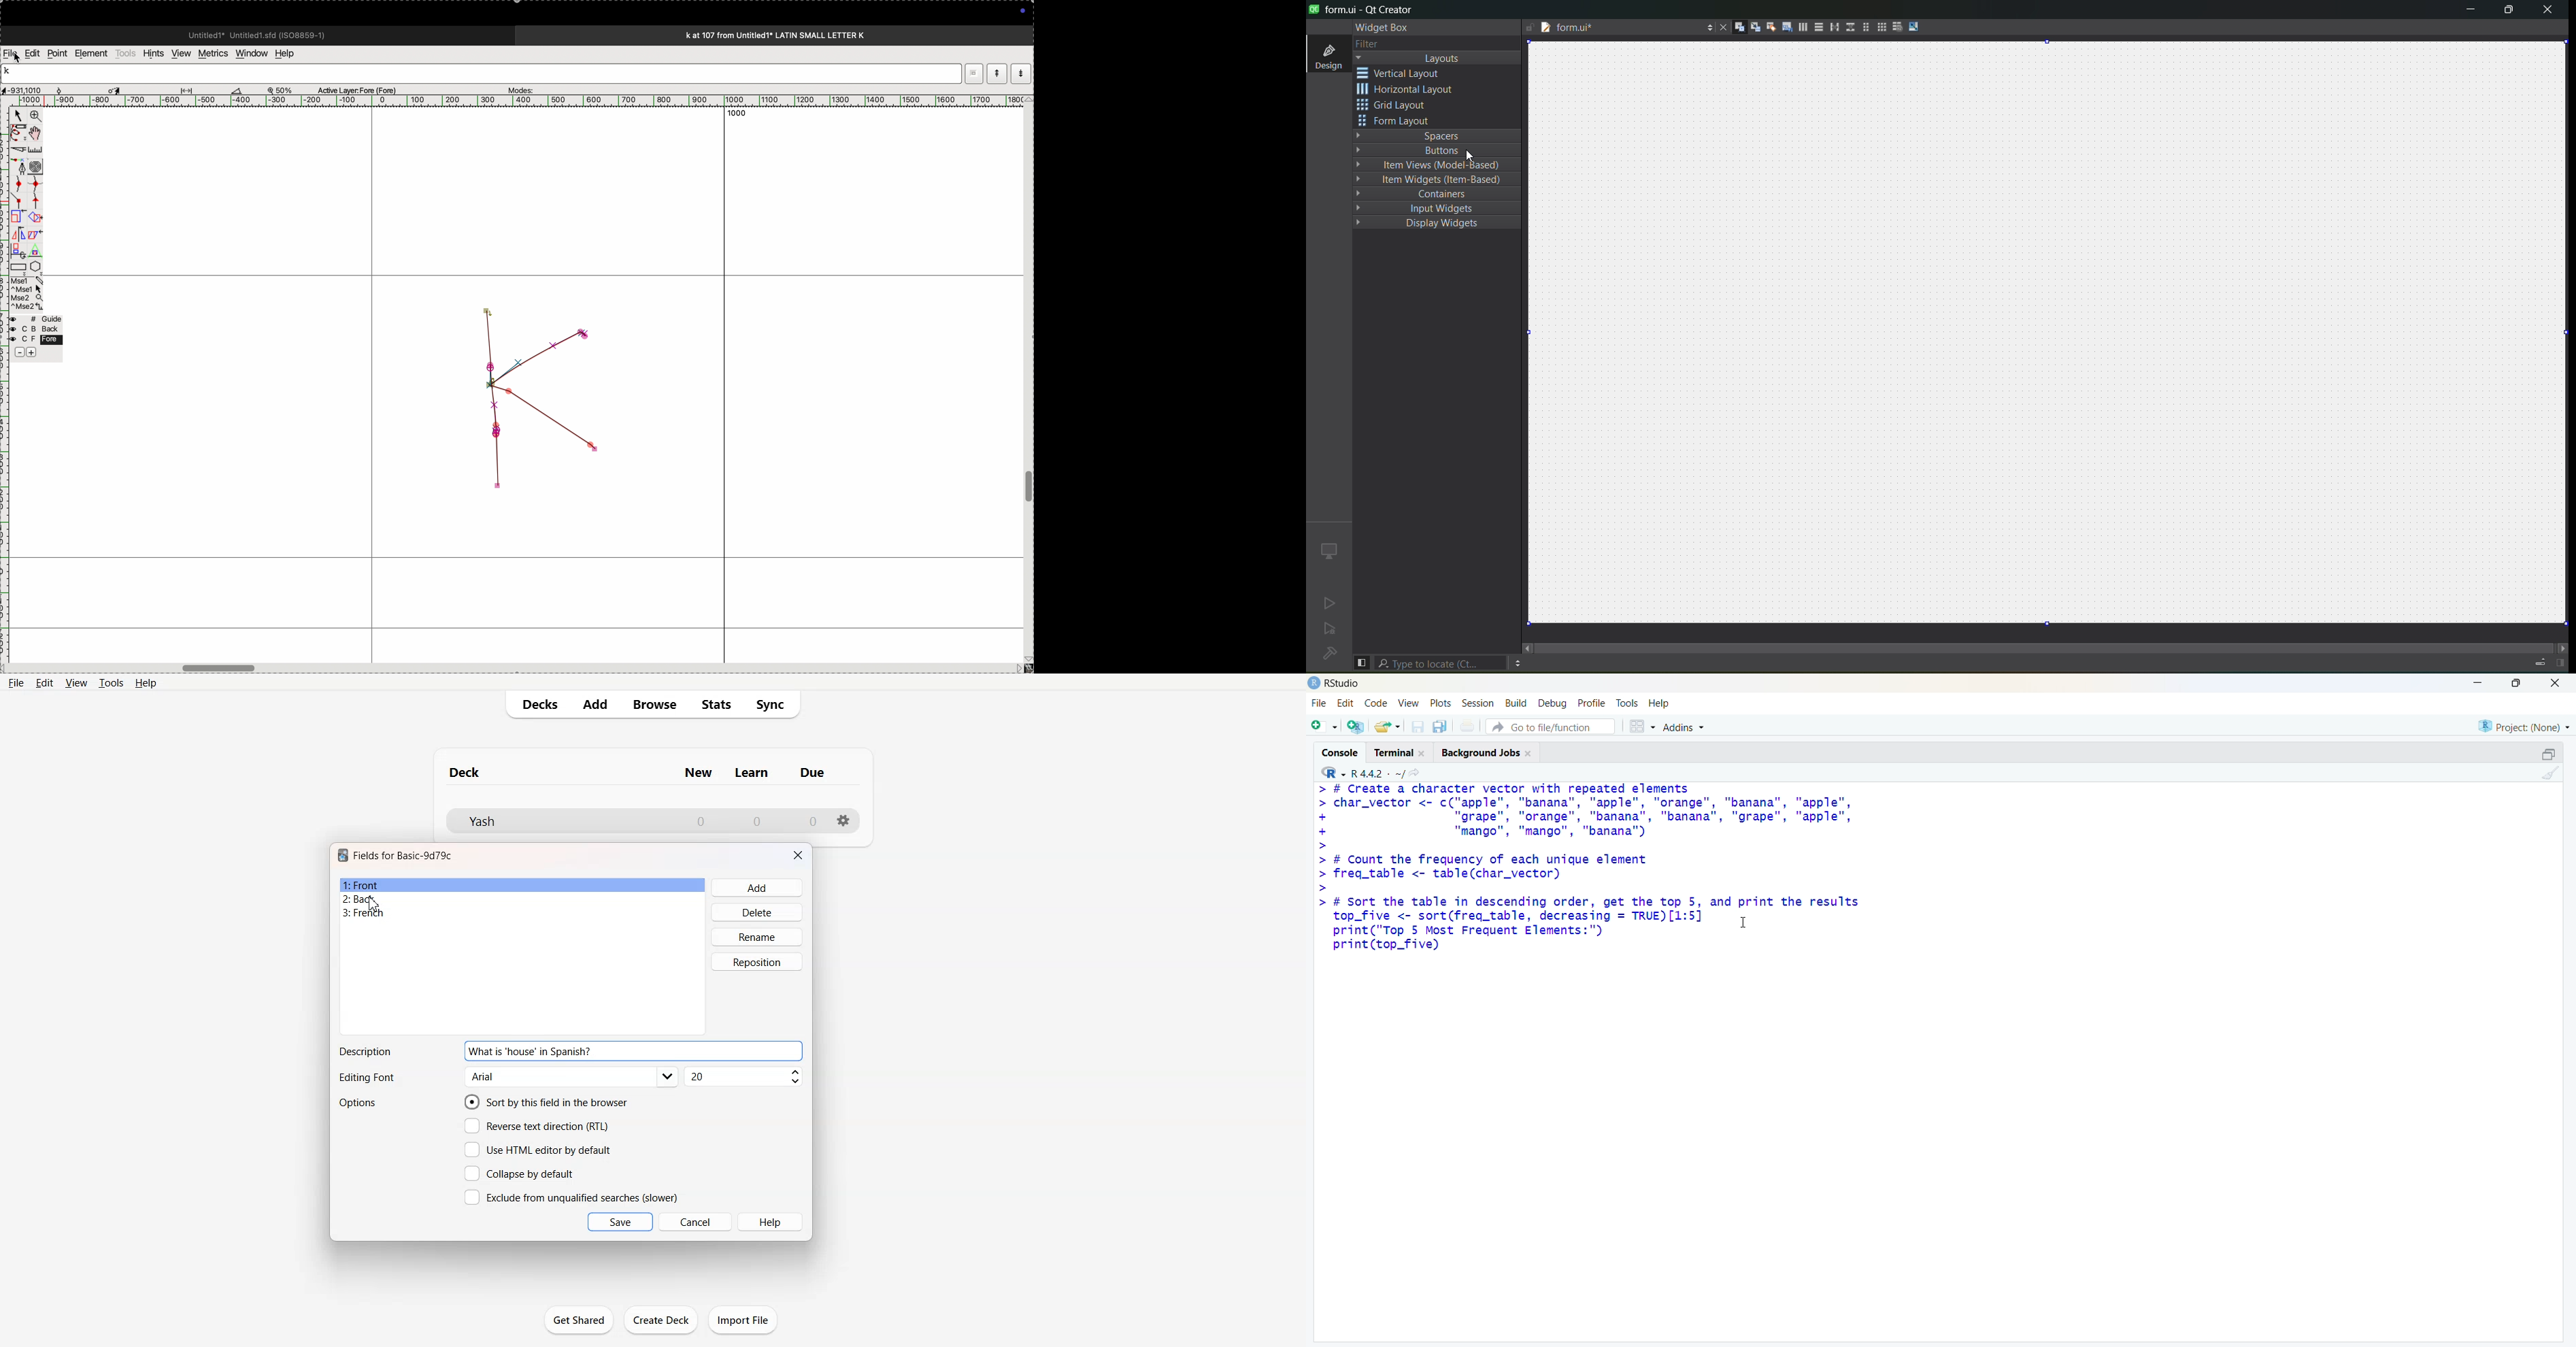 Image resolution: width=2576 pixels, height=1372 pixels. I want to click on Print the current file, so click(1467, 728).